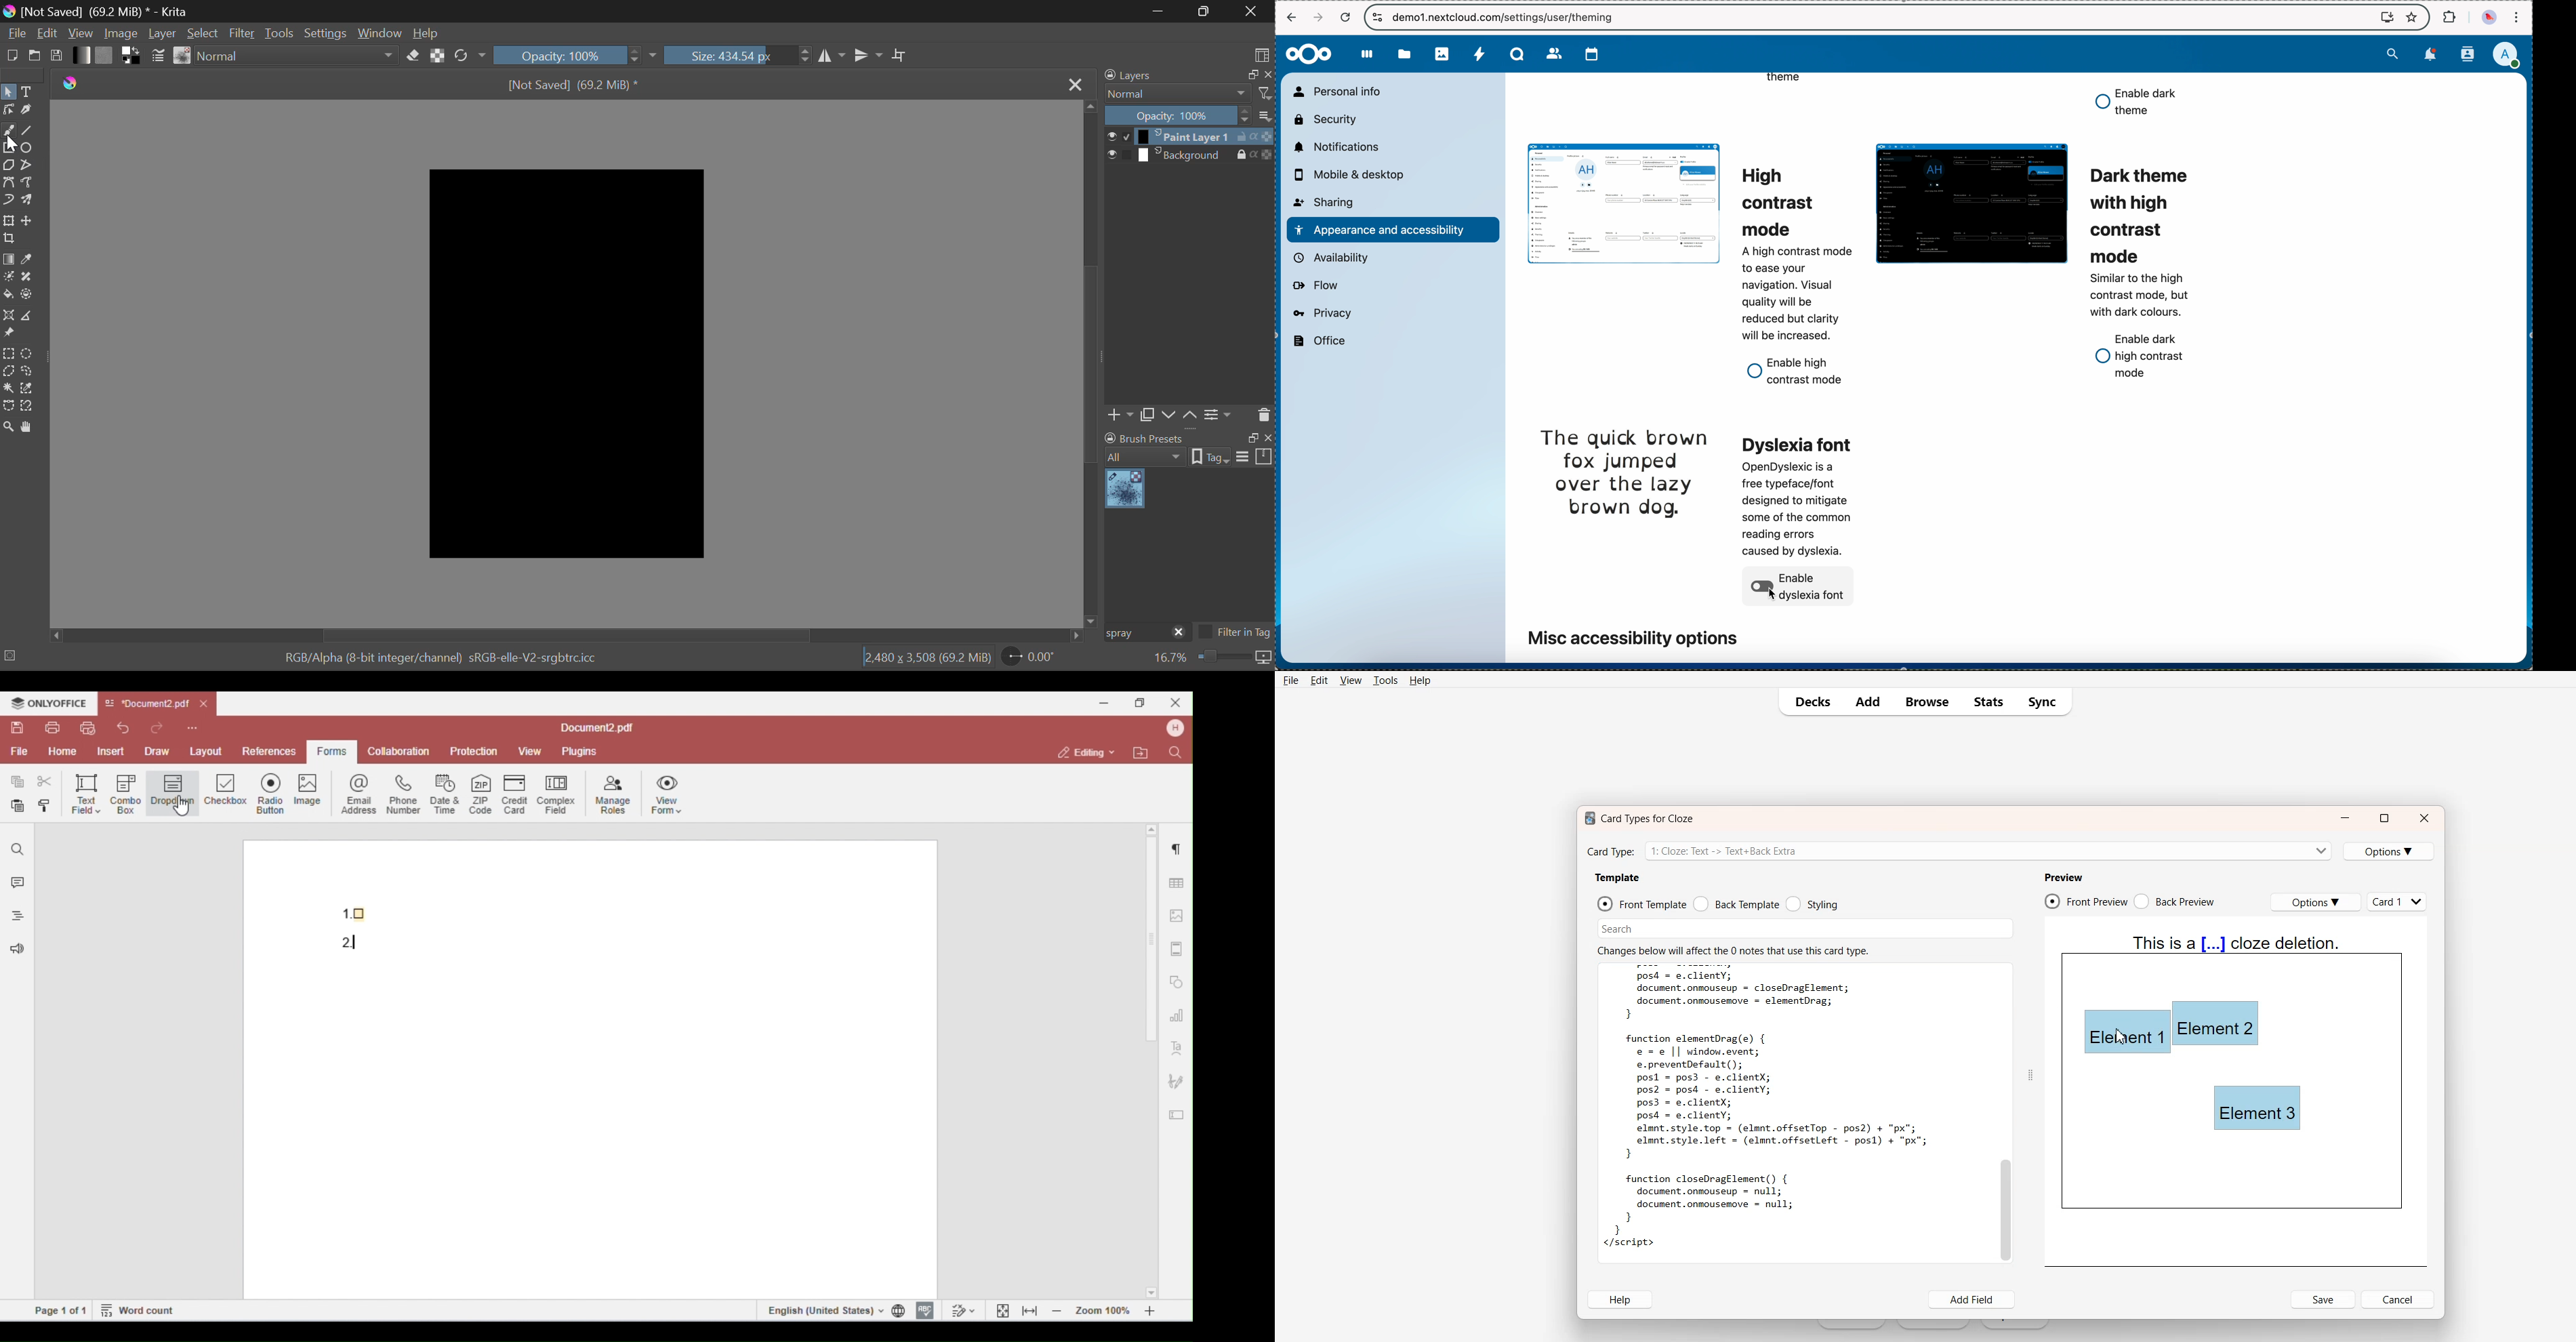  Describe the element at coordinates (1137, 74) in the screenshot. I see `Layers` at that location.